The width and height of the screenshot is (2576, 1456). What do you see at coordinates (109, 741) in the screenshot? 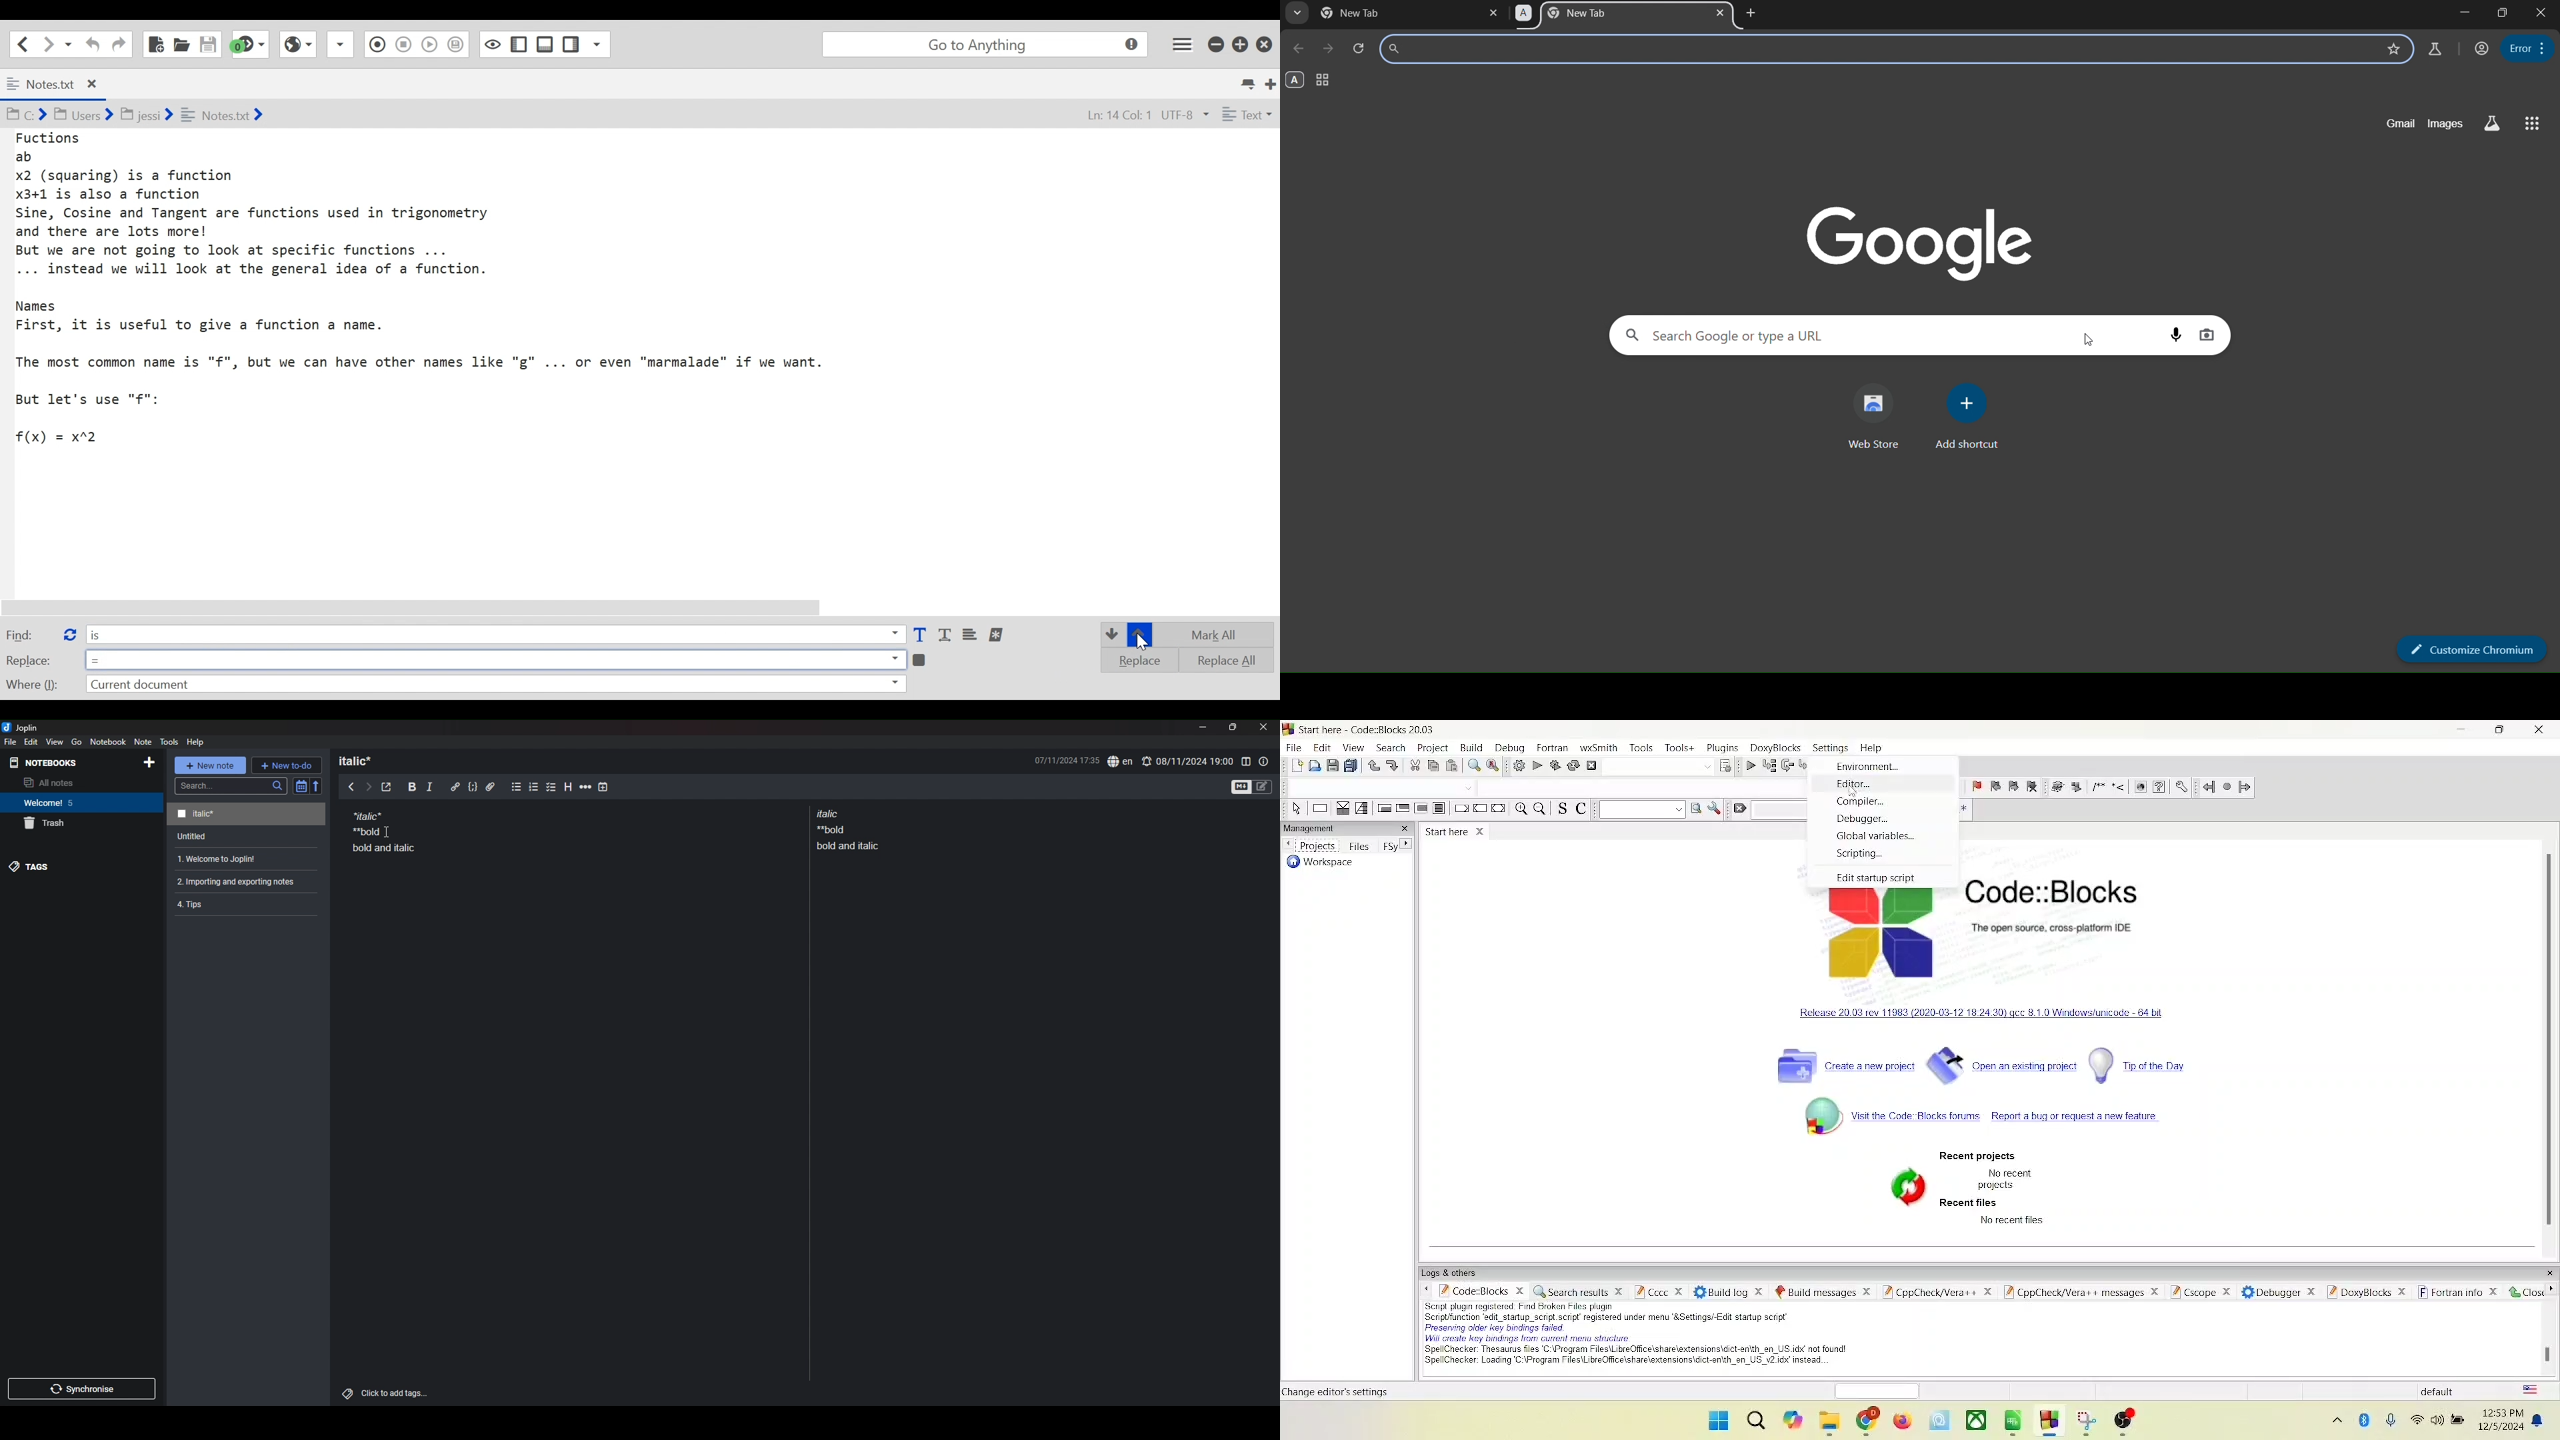
I see `notebook` at bounding box center [109, 741].